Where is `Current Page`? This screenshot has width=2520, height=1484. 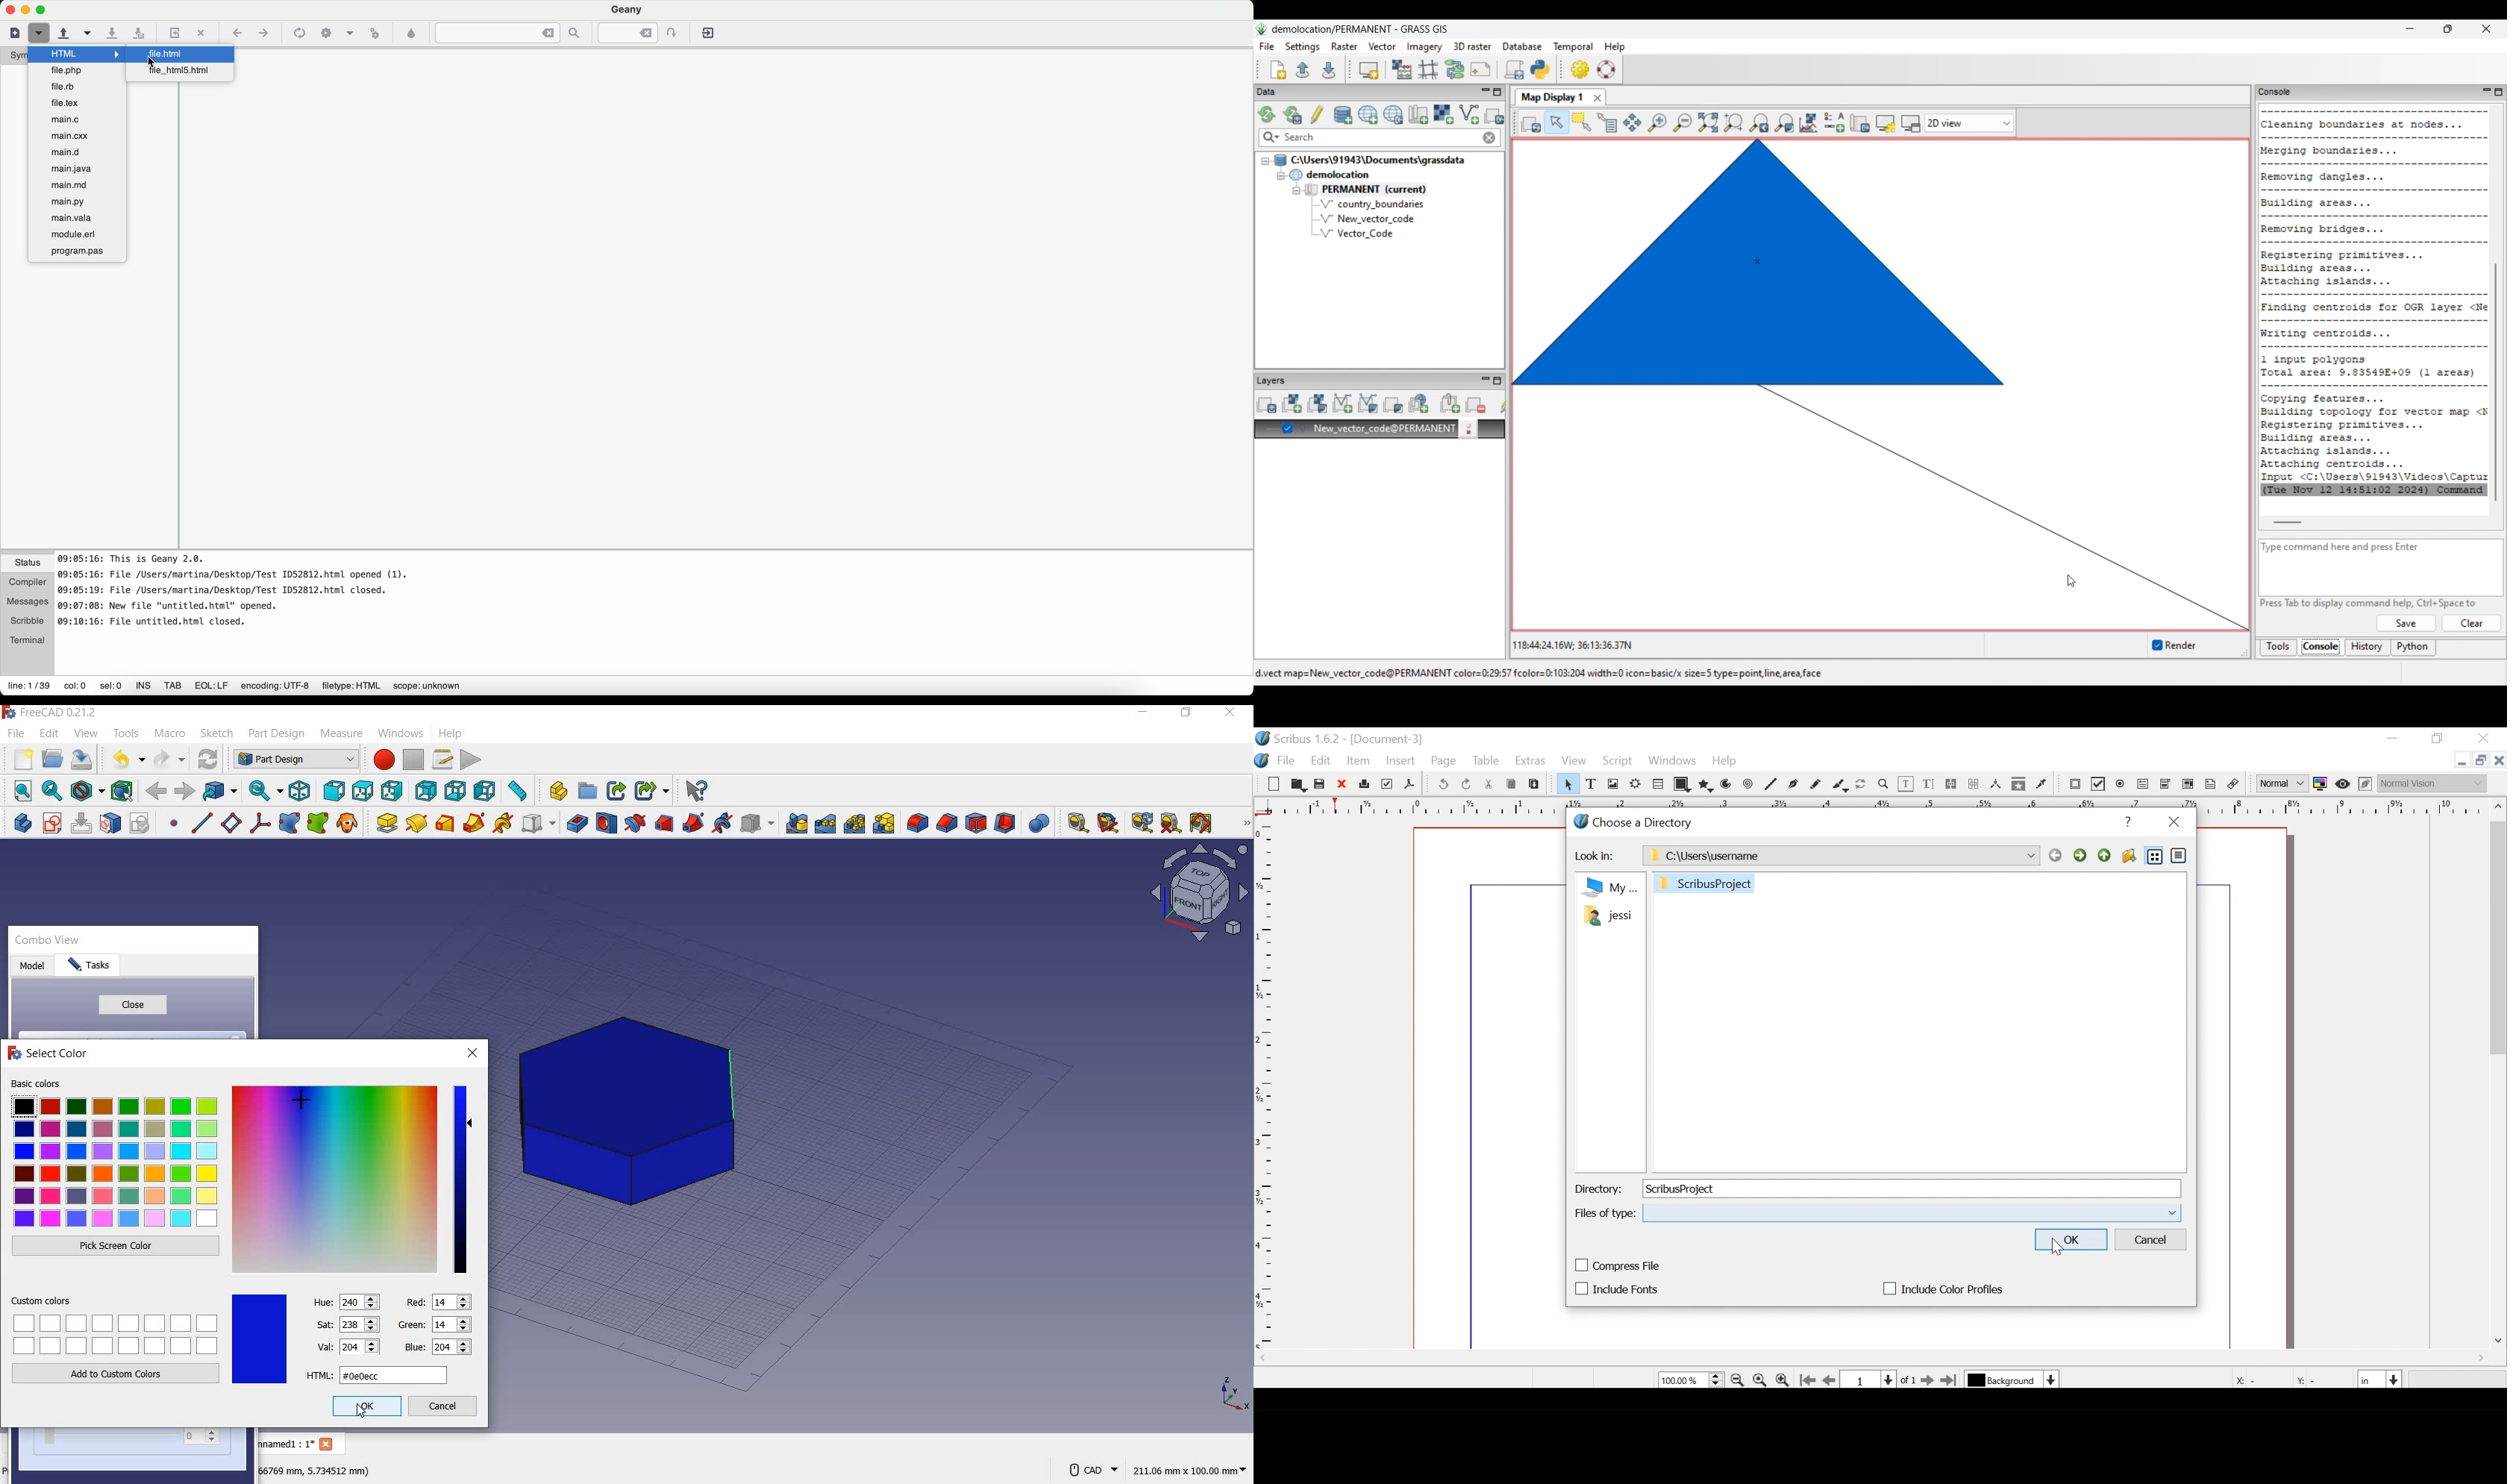 Current Page is located at coordinates (1870, 1378).